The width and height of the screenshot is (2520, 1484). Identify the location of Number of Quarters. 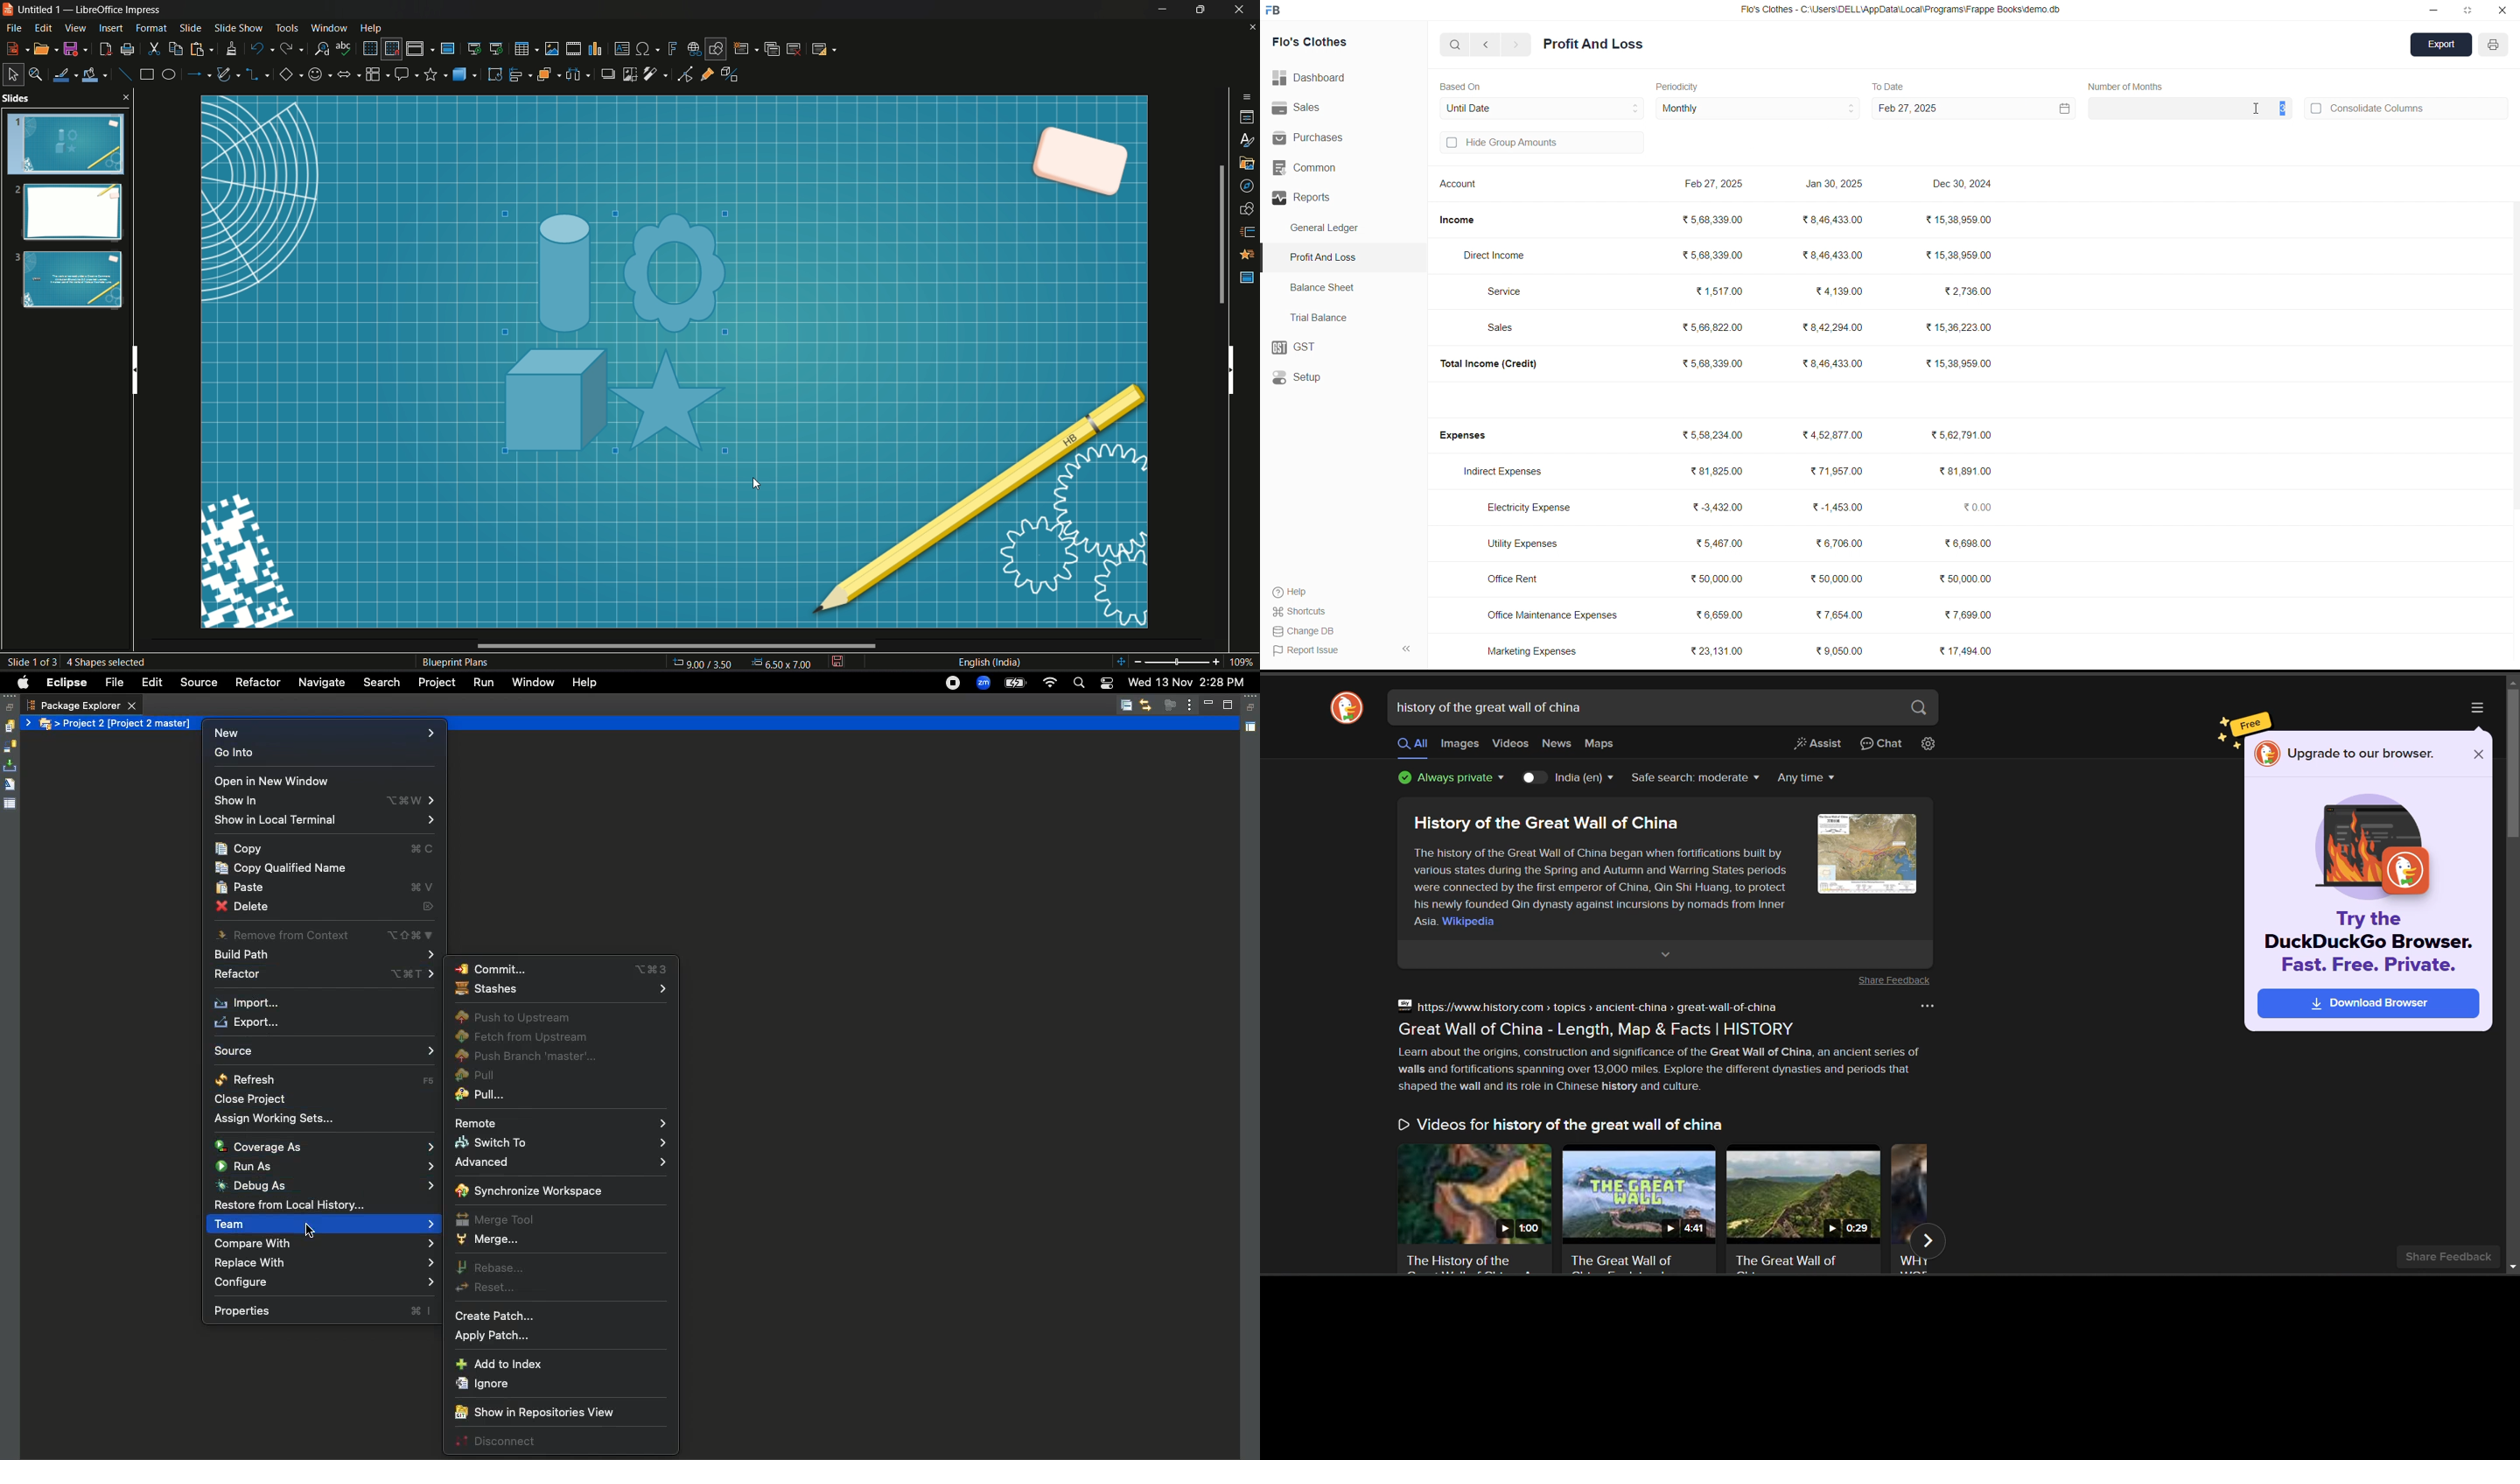
(2130, 86).